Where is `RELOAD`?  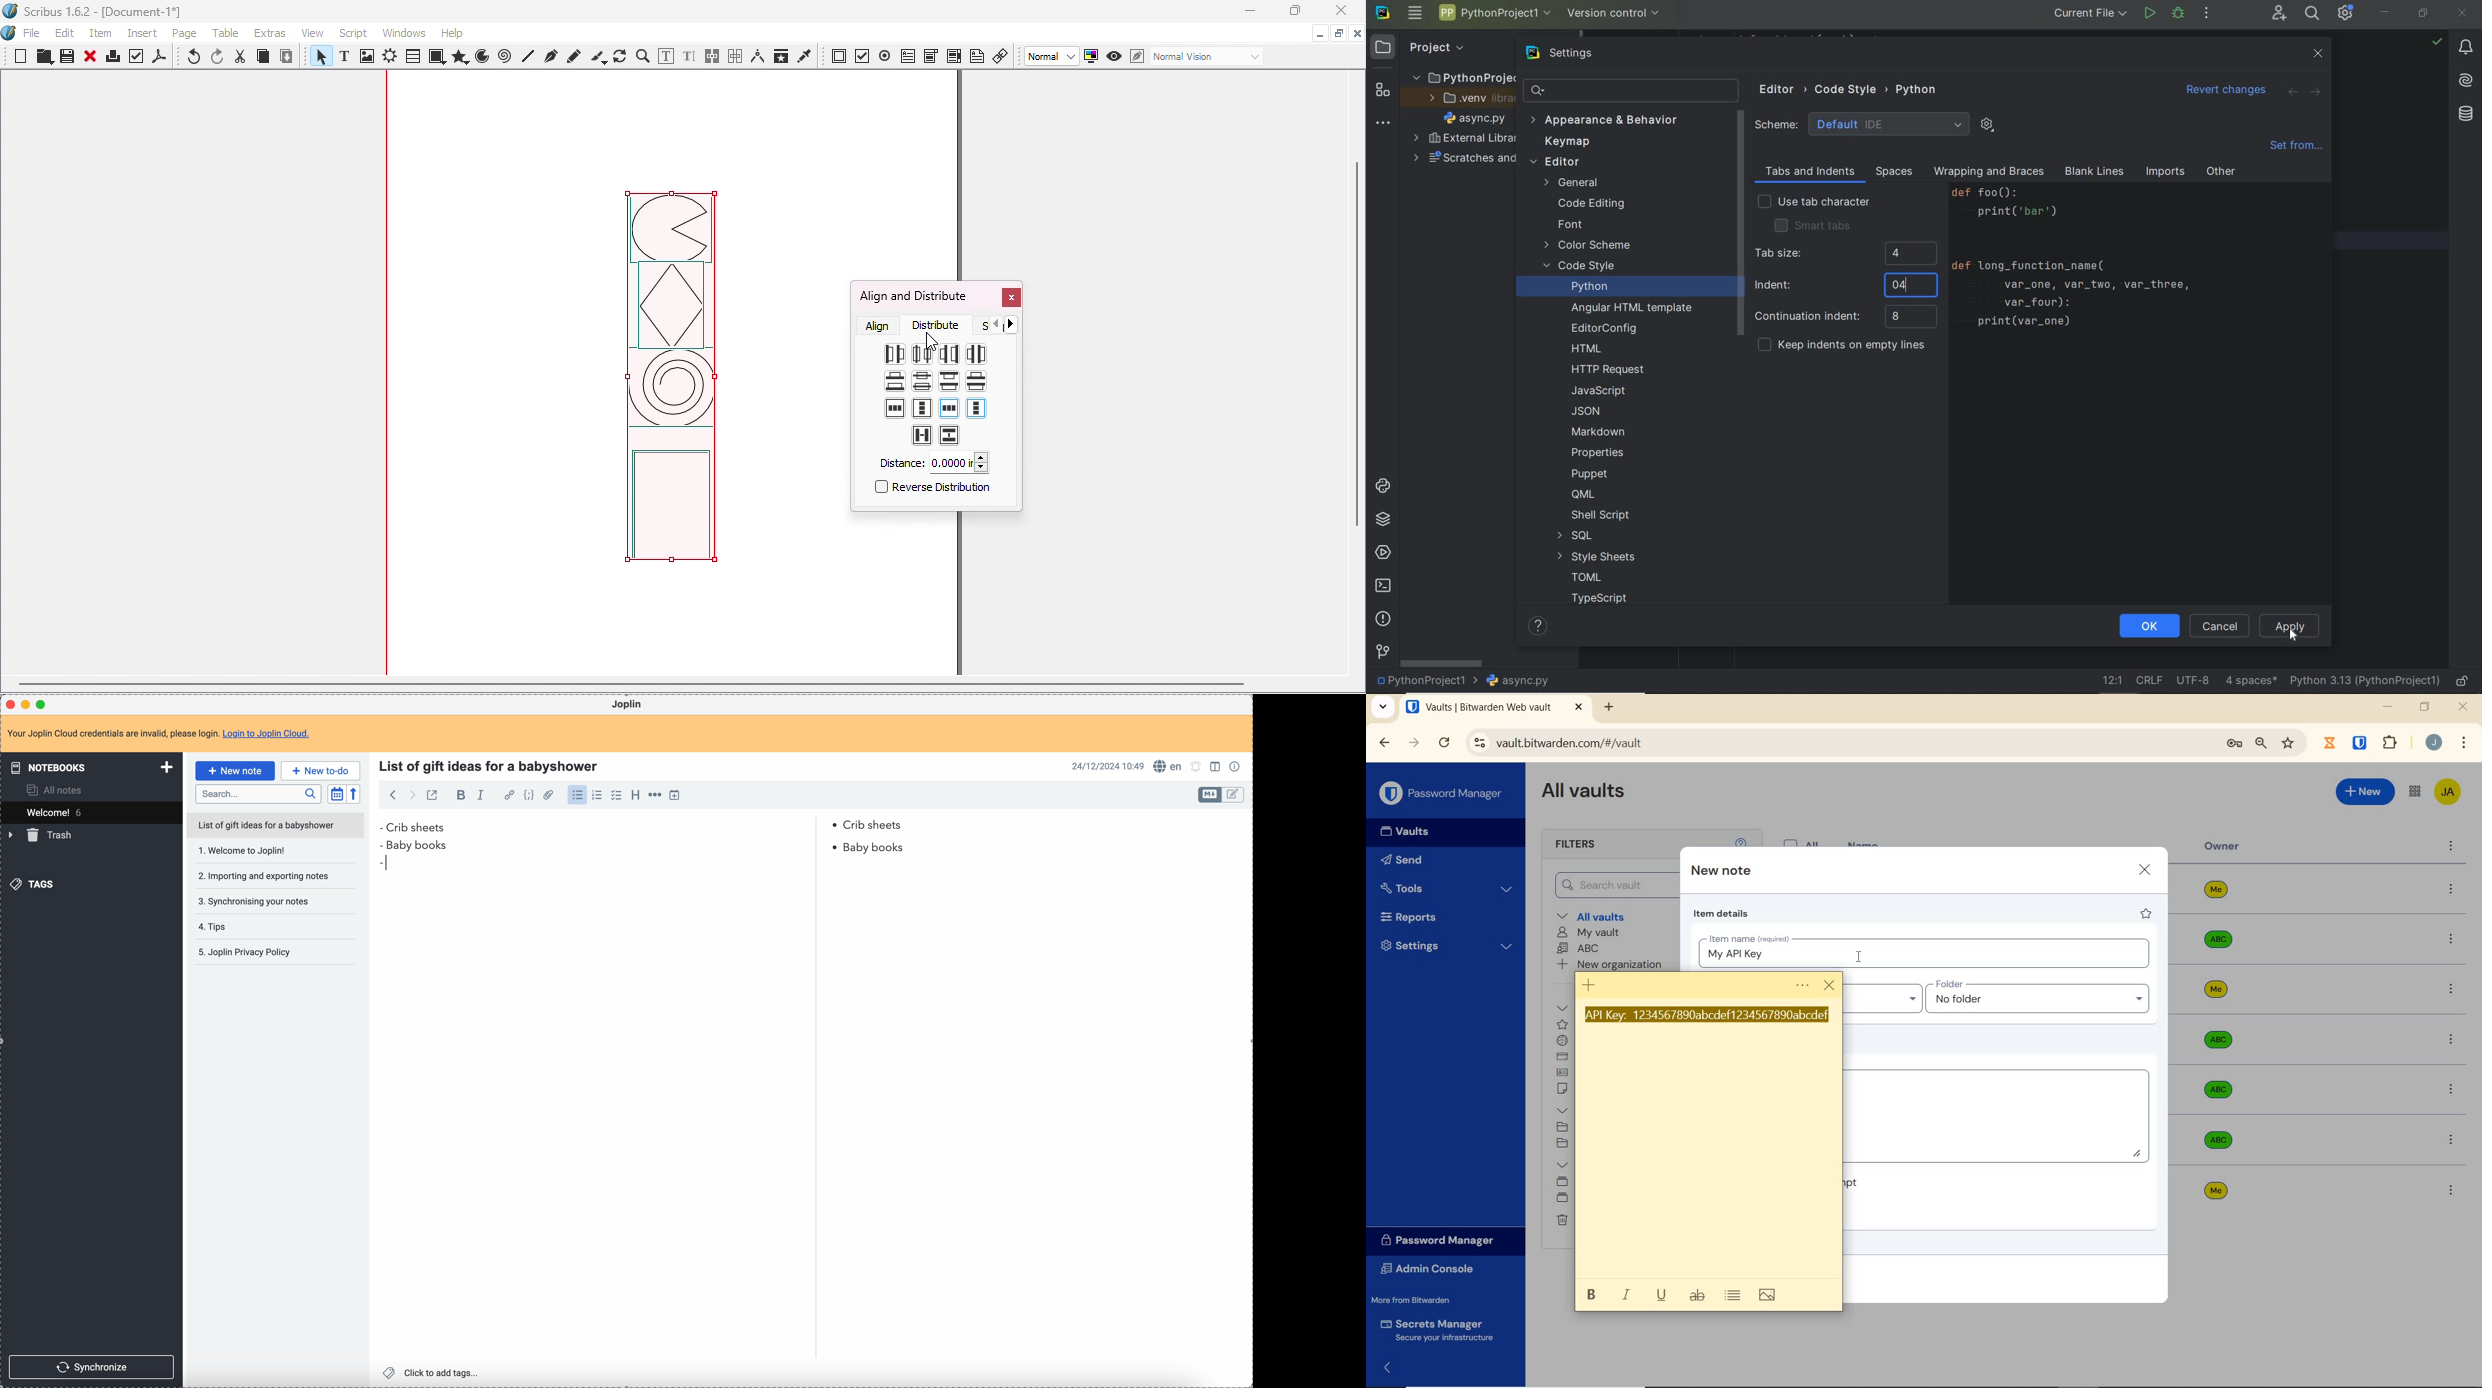
RELOAD is located at coordinates (1445, 743).